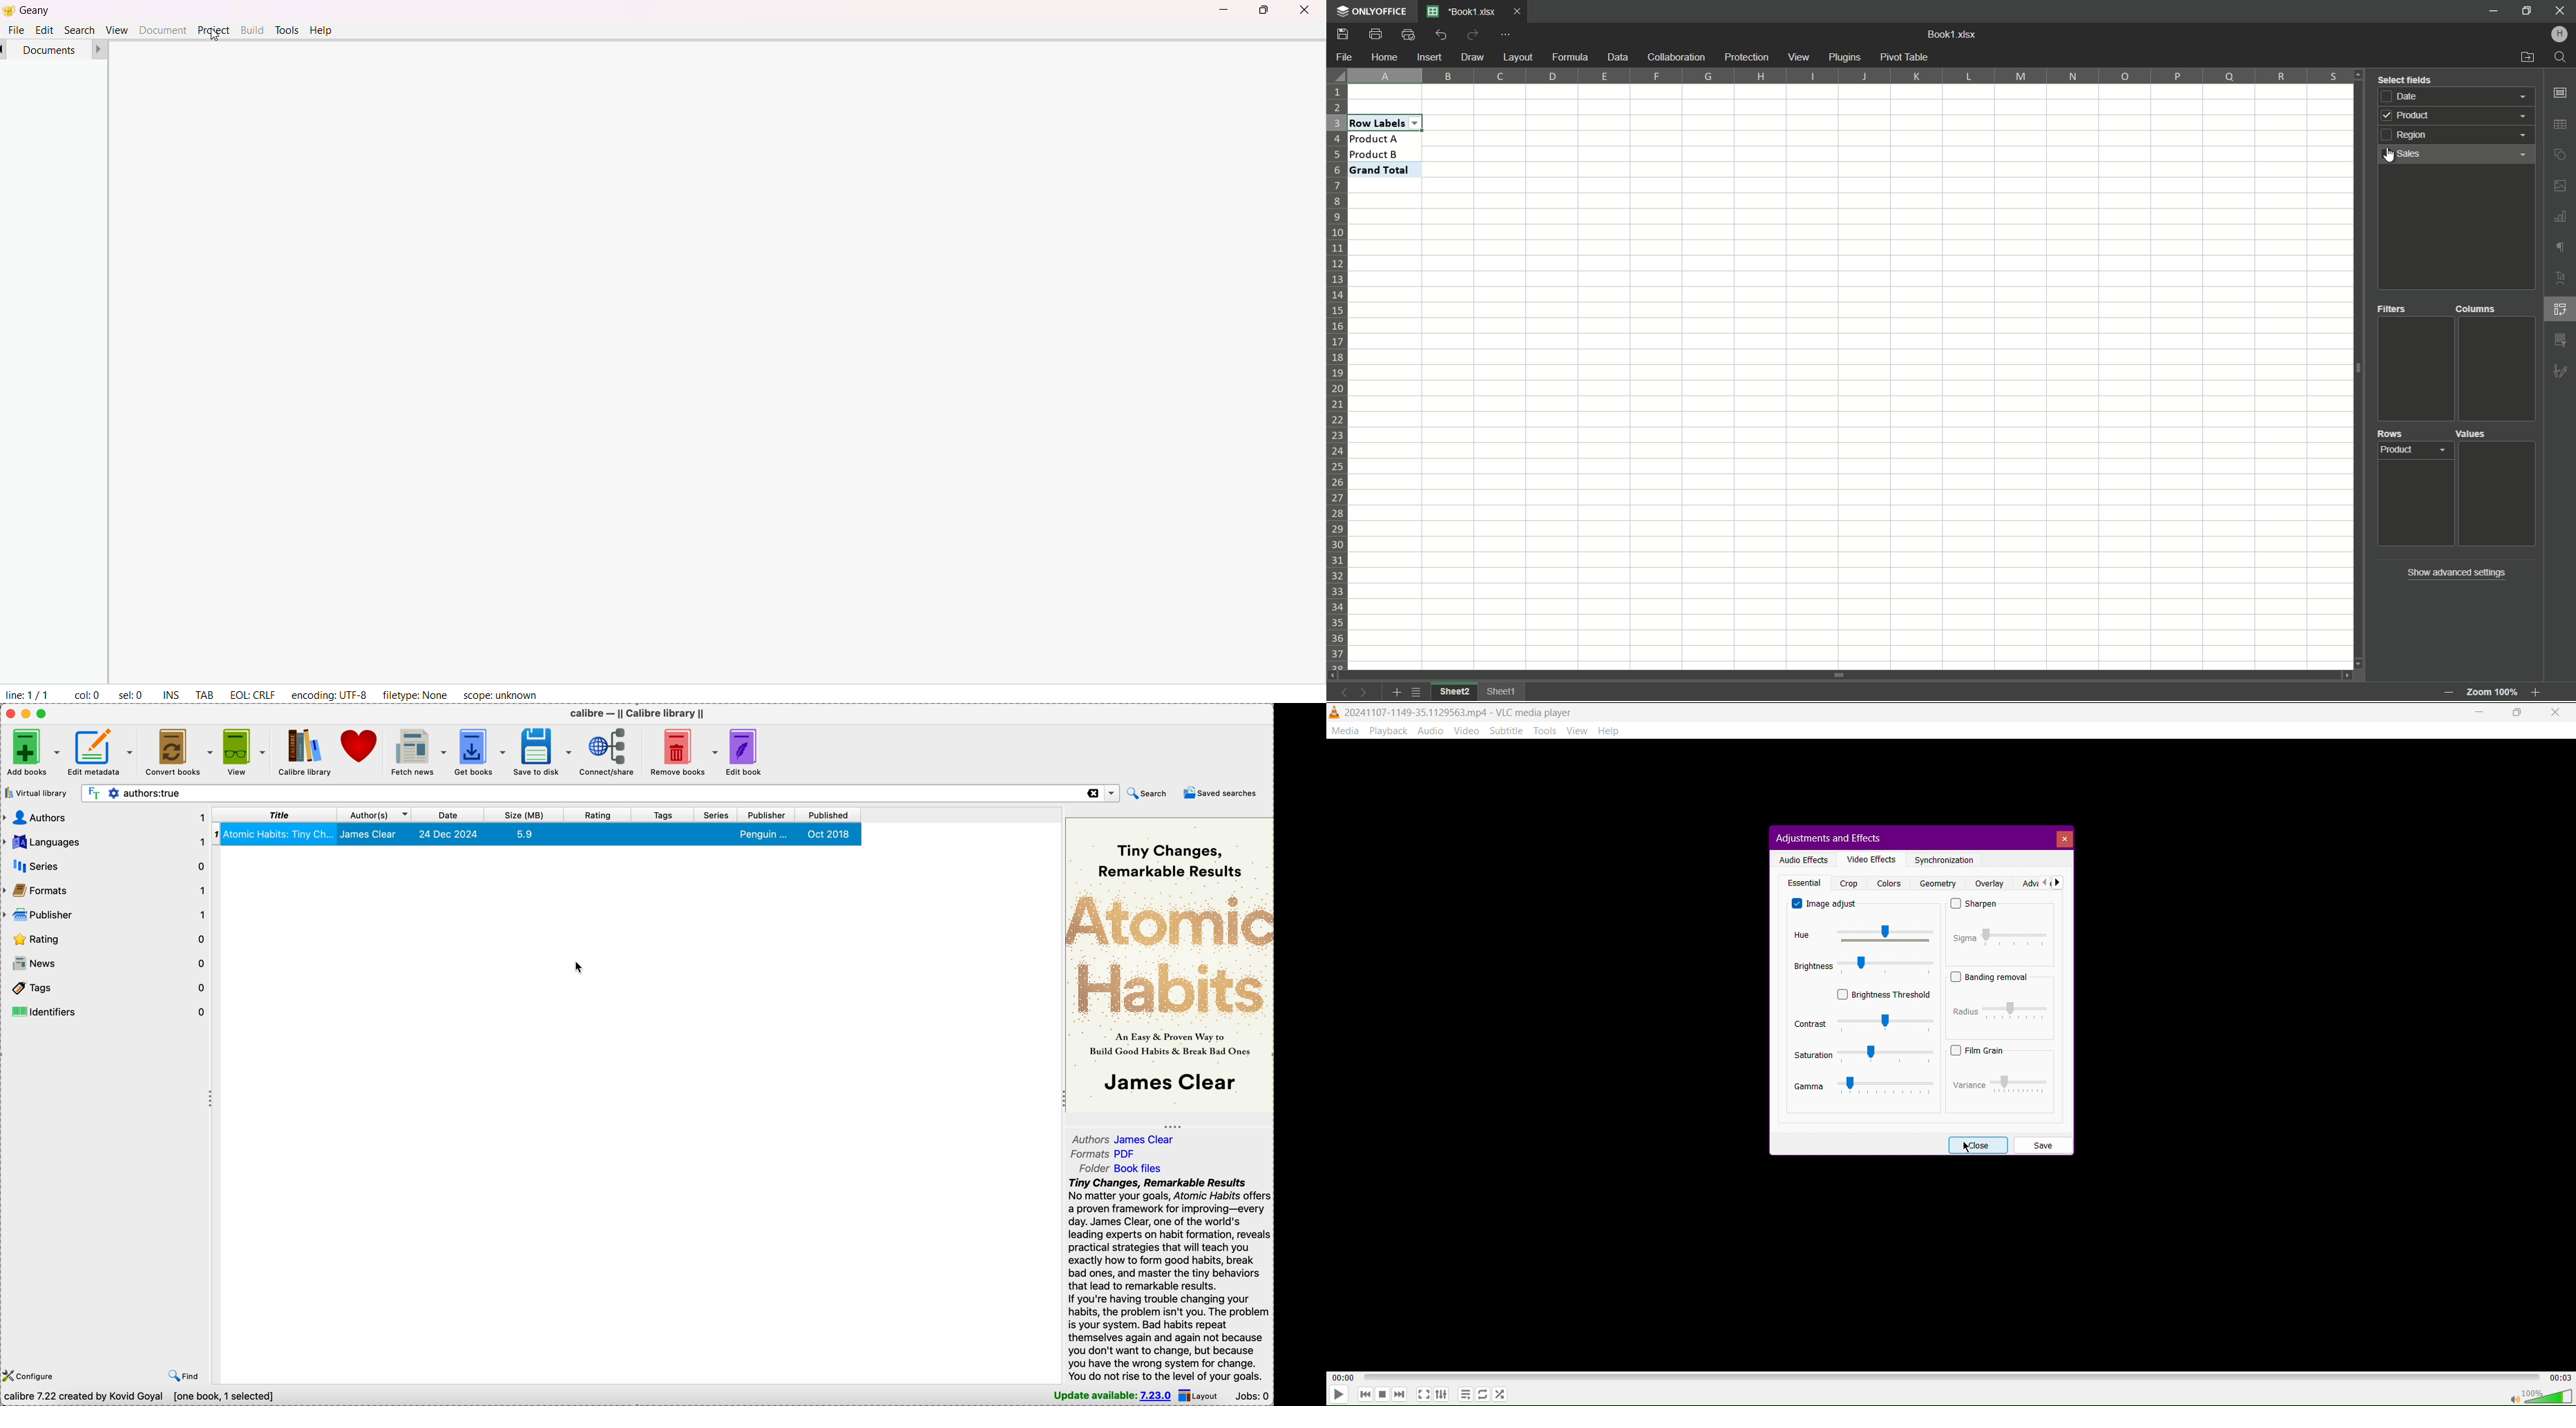 This screenshot has height=1428, width=2576. What do you see at coordinates (1849, 883) in the screenshot?
I see `Crop` at bounding box center [1849, 883].